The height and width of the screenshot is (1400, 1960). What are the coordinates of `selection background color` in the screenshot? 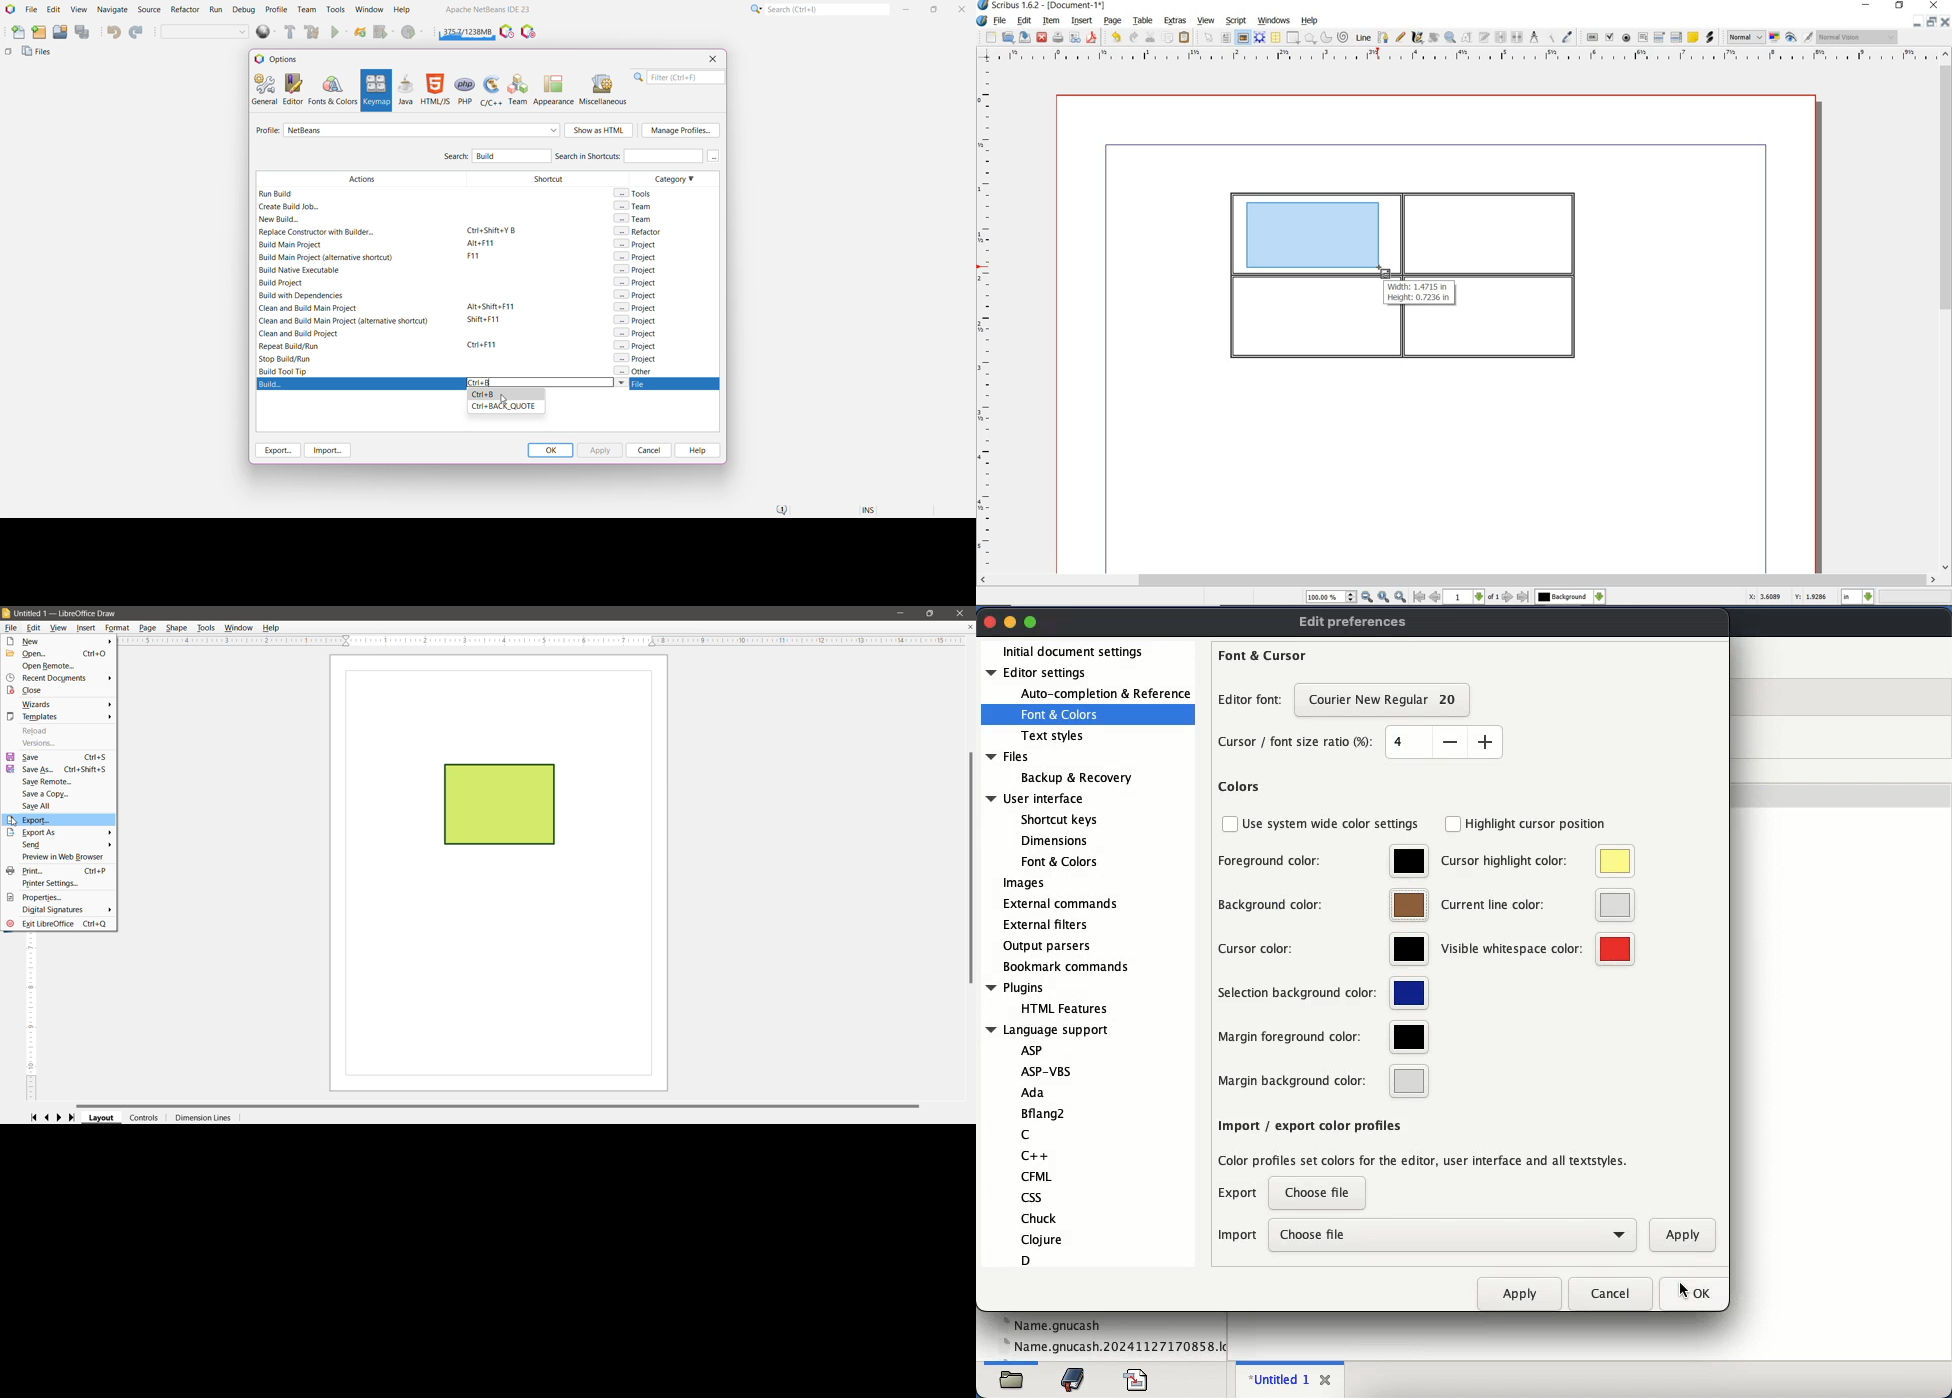 It's located at (1325, 993).